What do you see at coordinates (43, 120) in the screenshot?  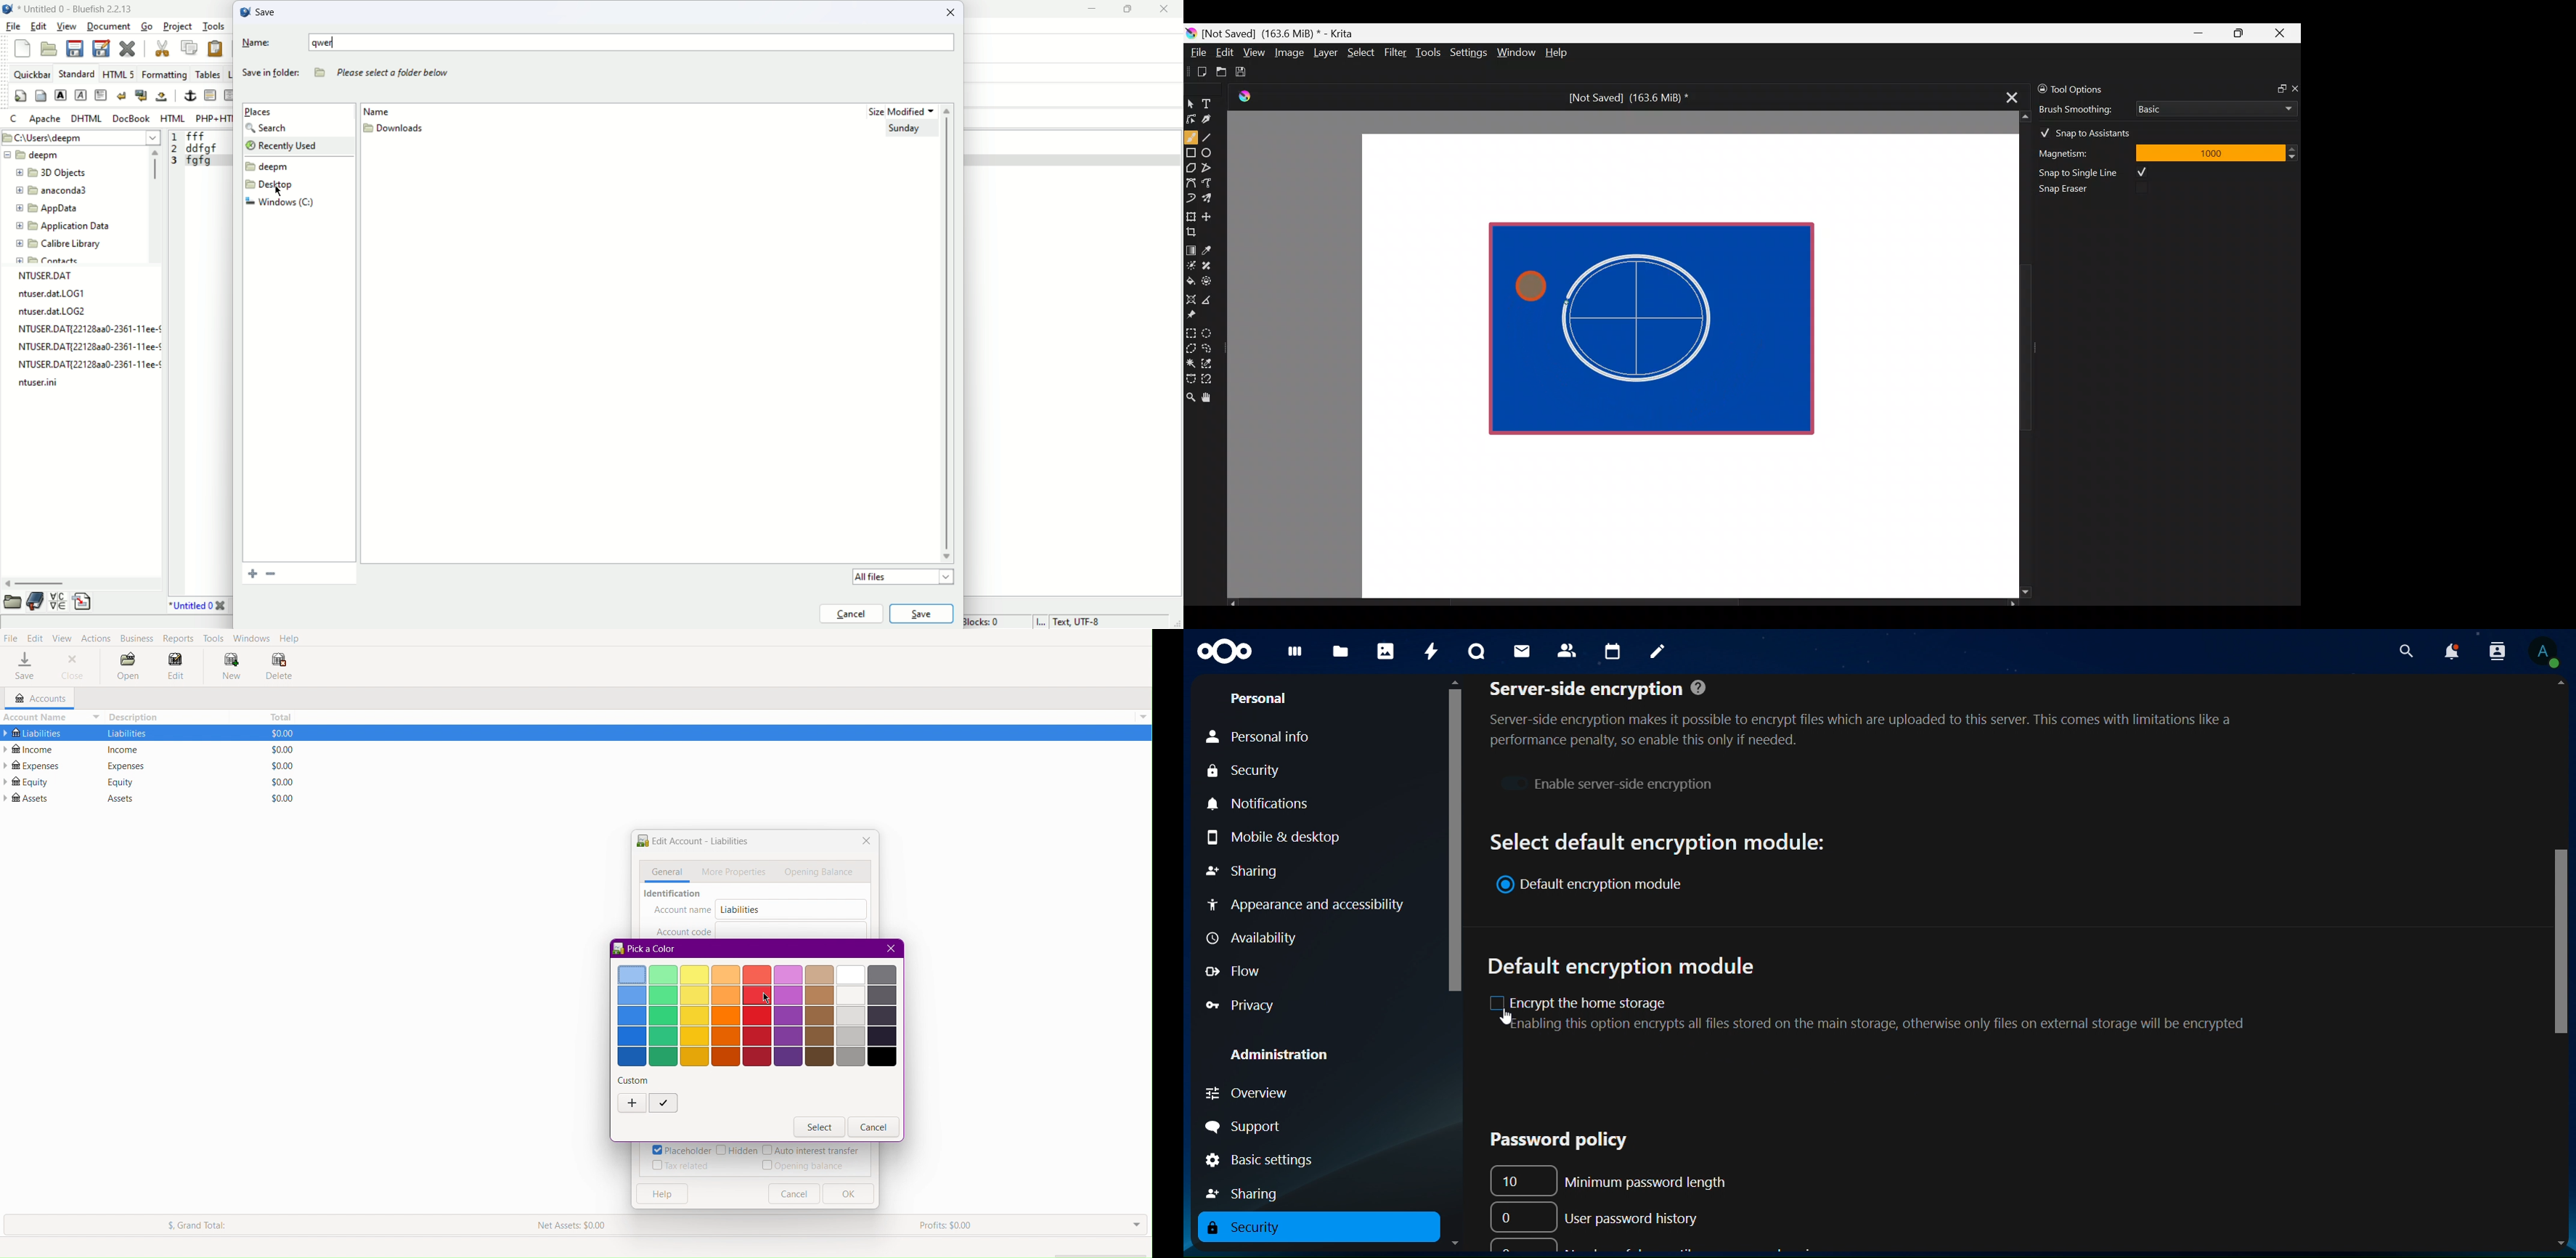 I see `apache` at bounding box center [43, 120].